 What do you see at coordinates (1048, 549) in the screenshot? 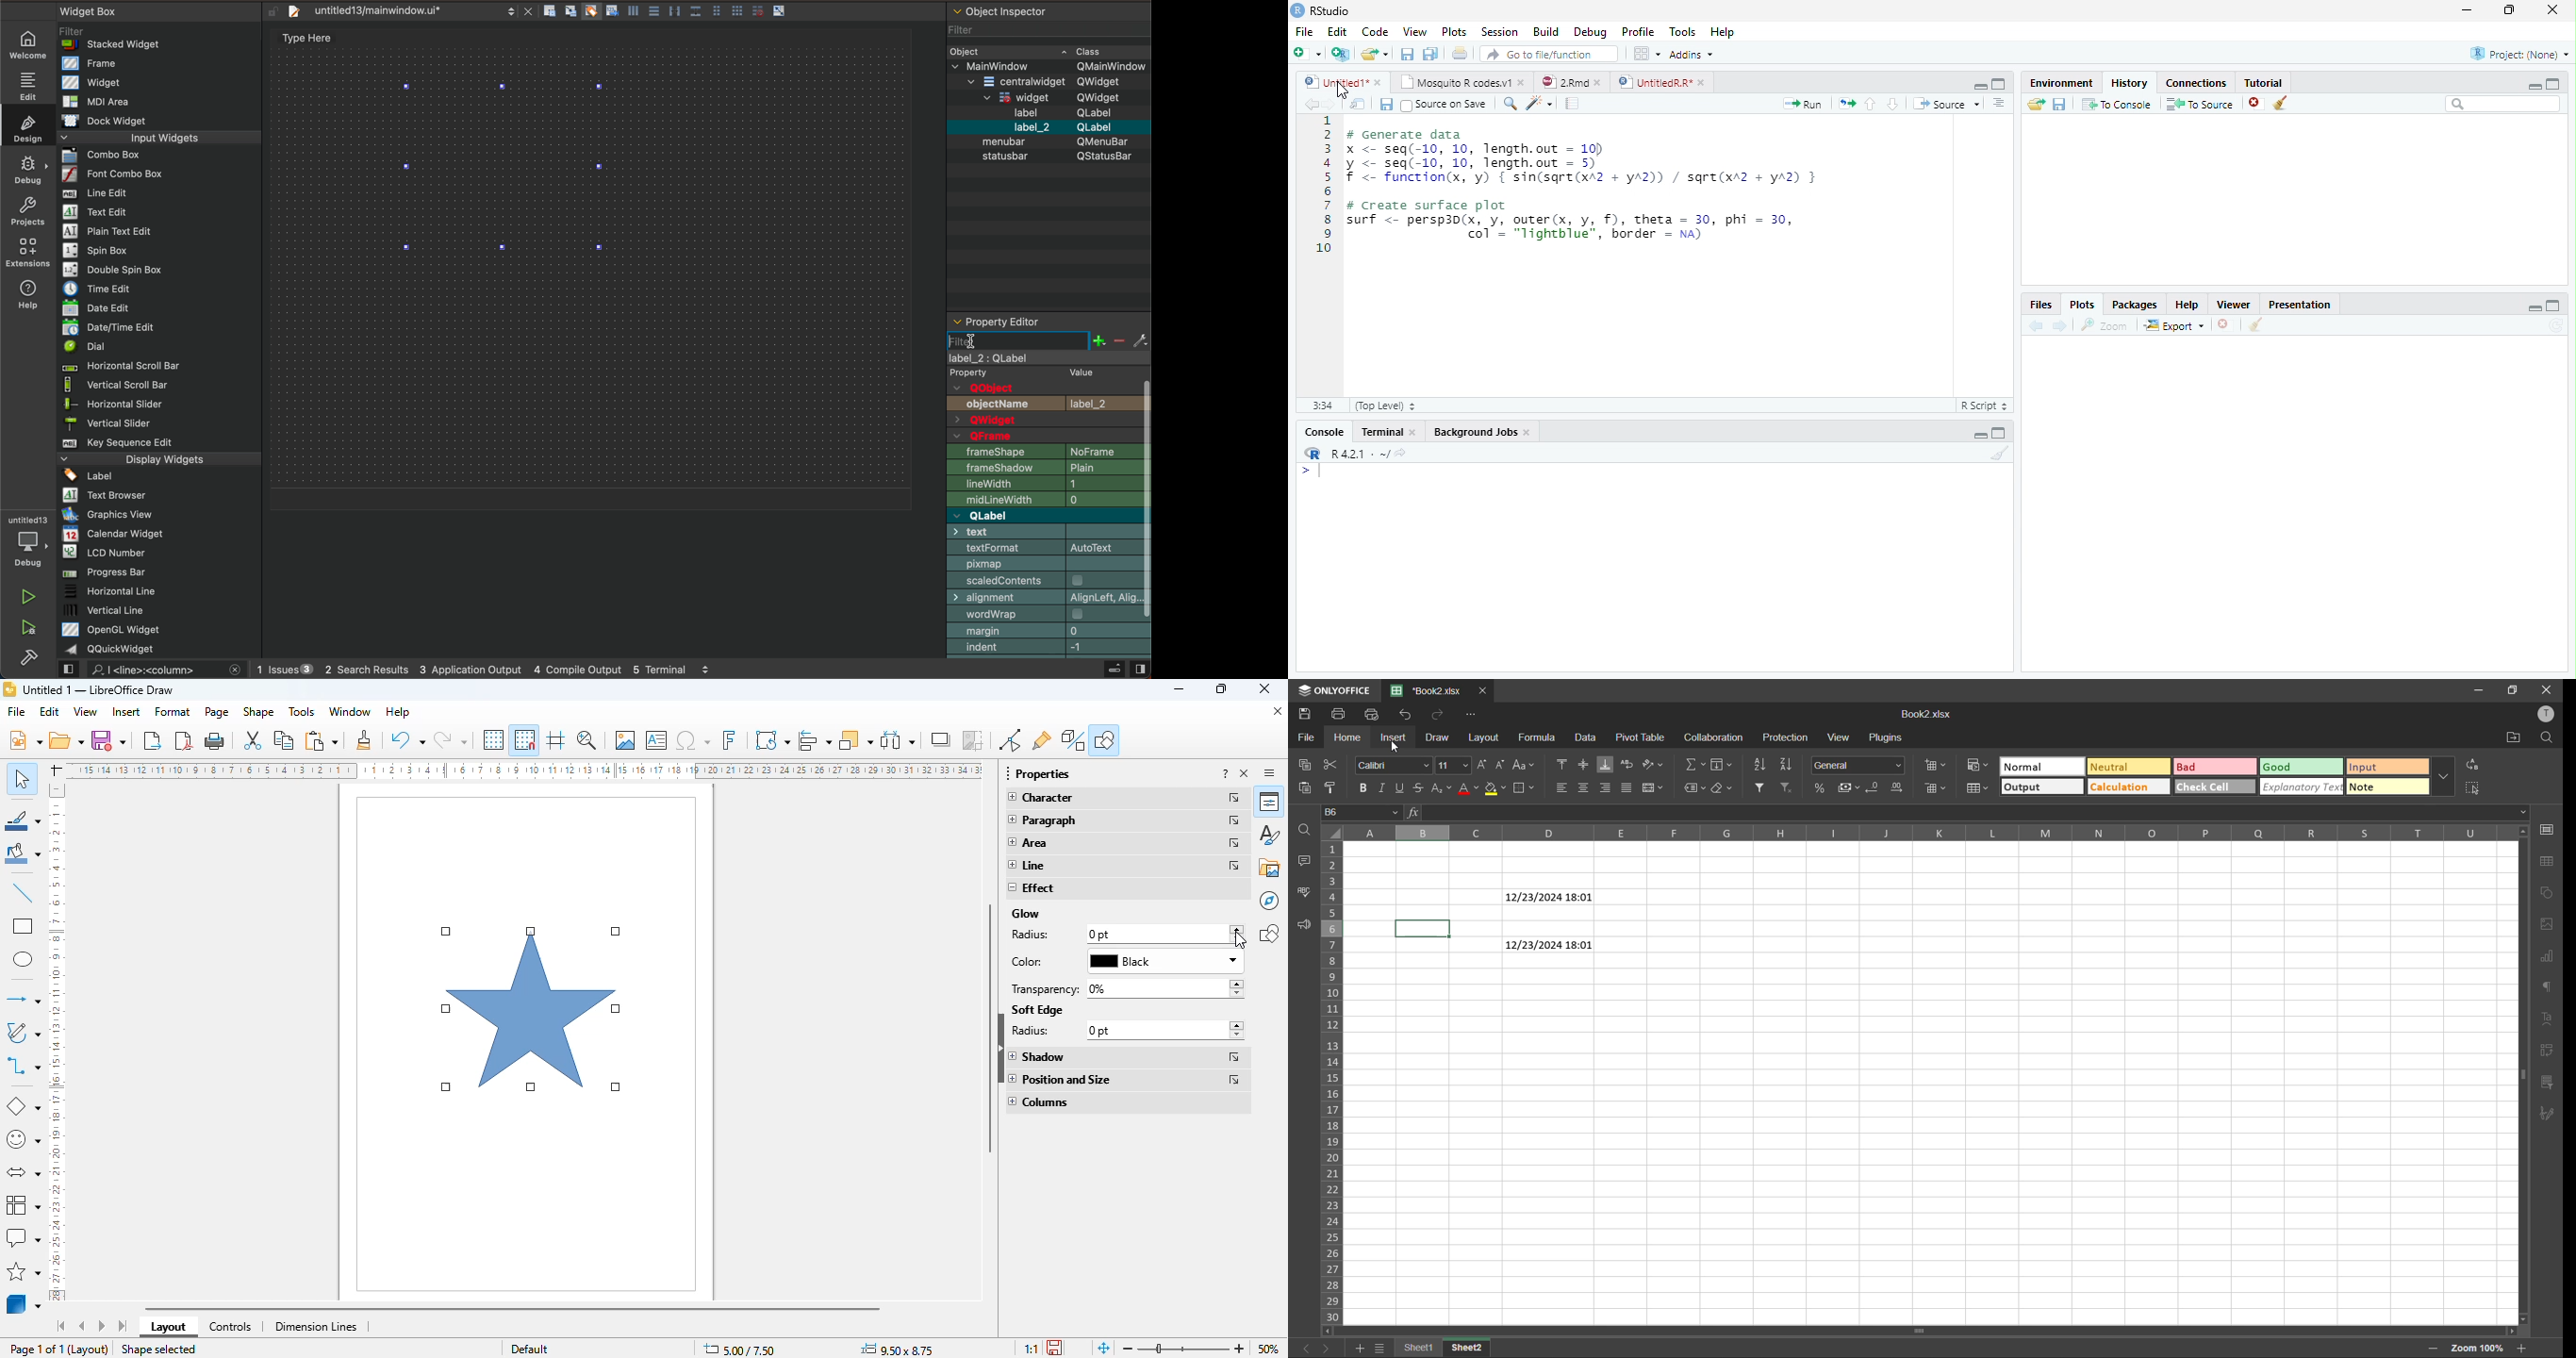
I see `` at bounding box center [1048, 549].